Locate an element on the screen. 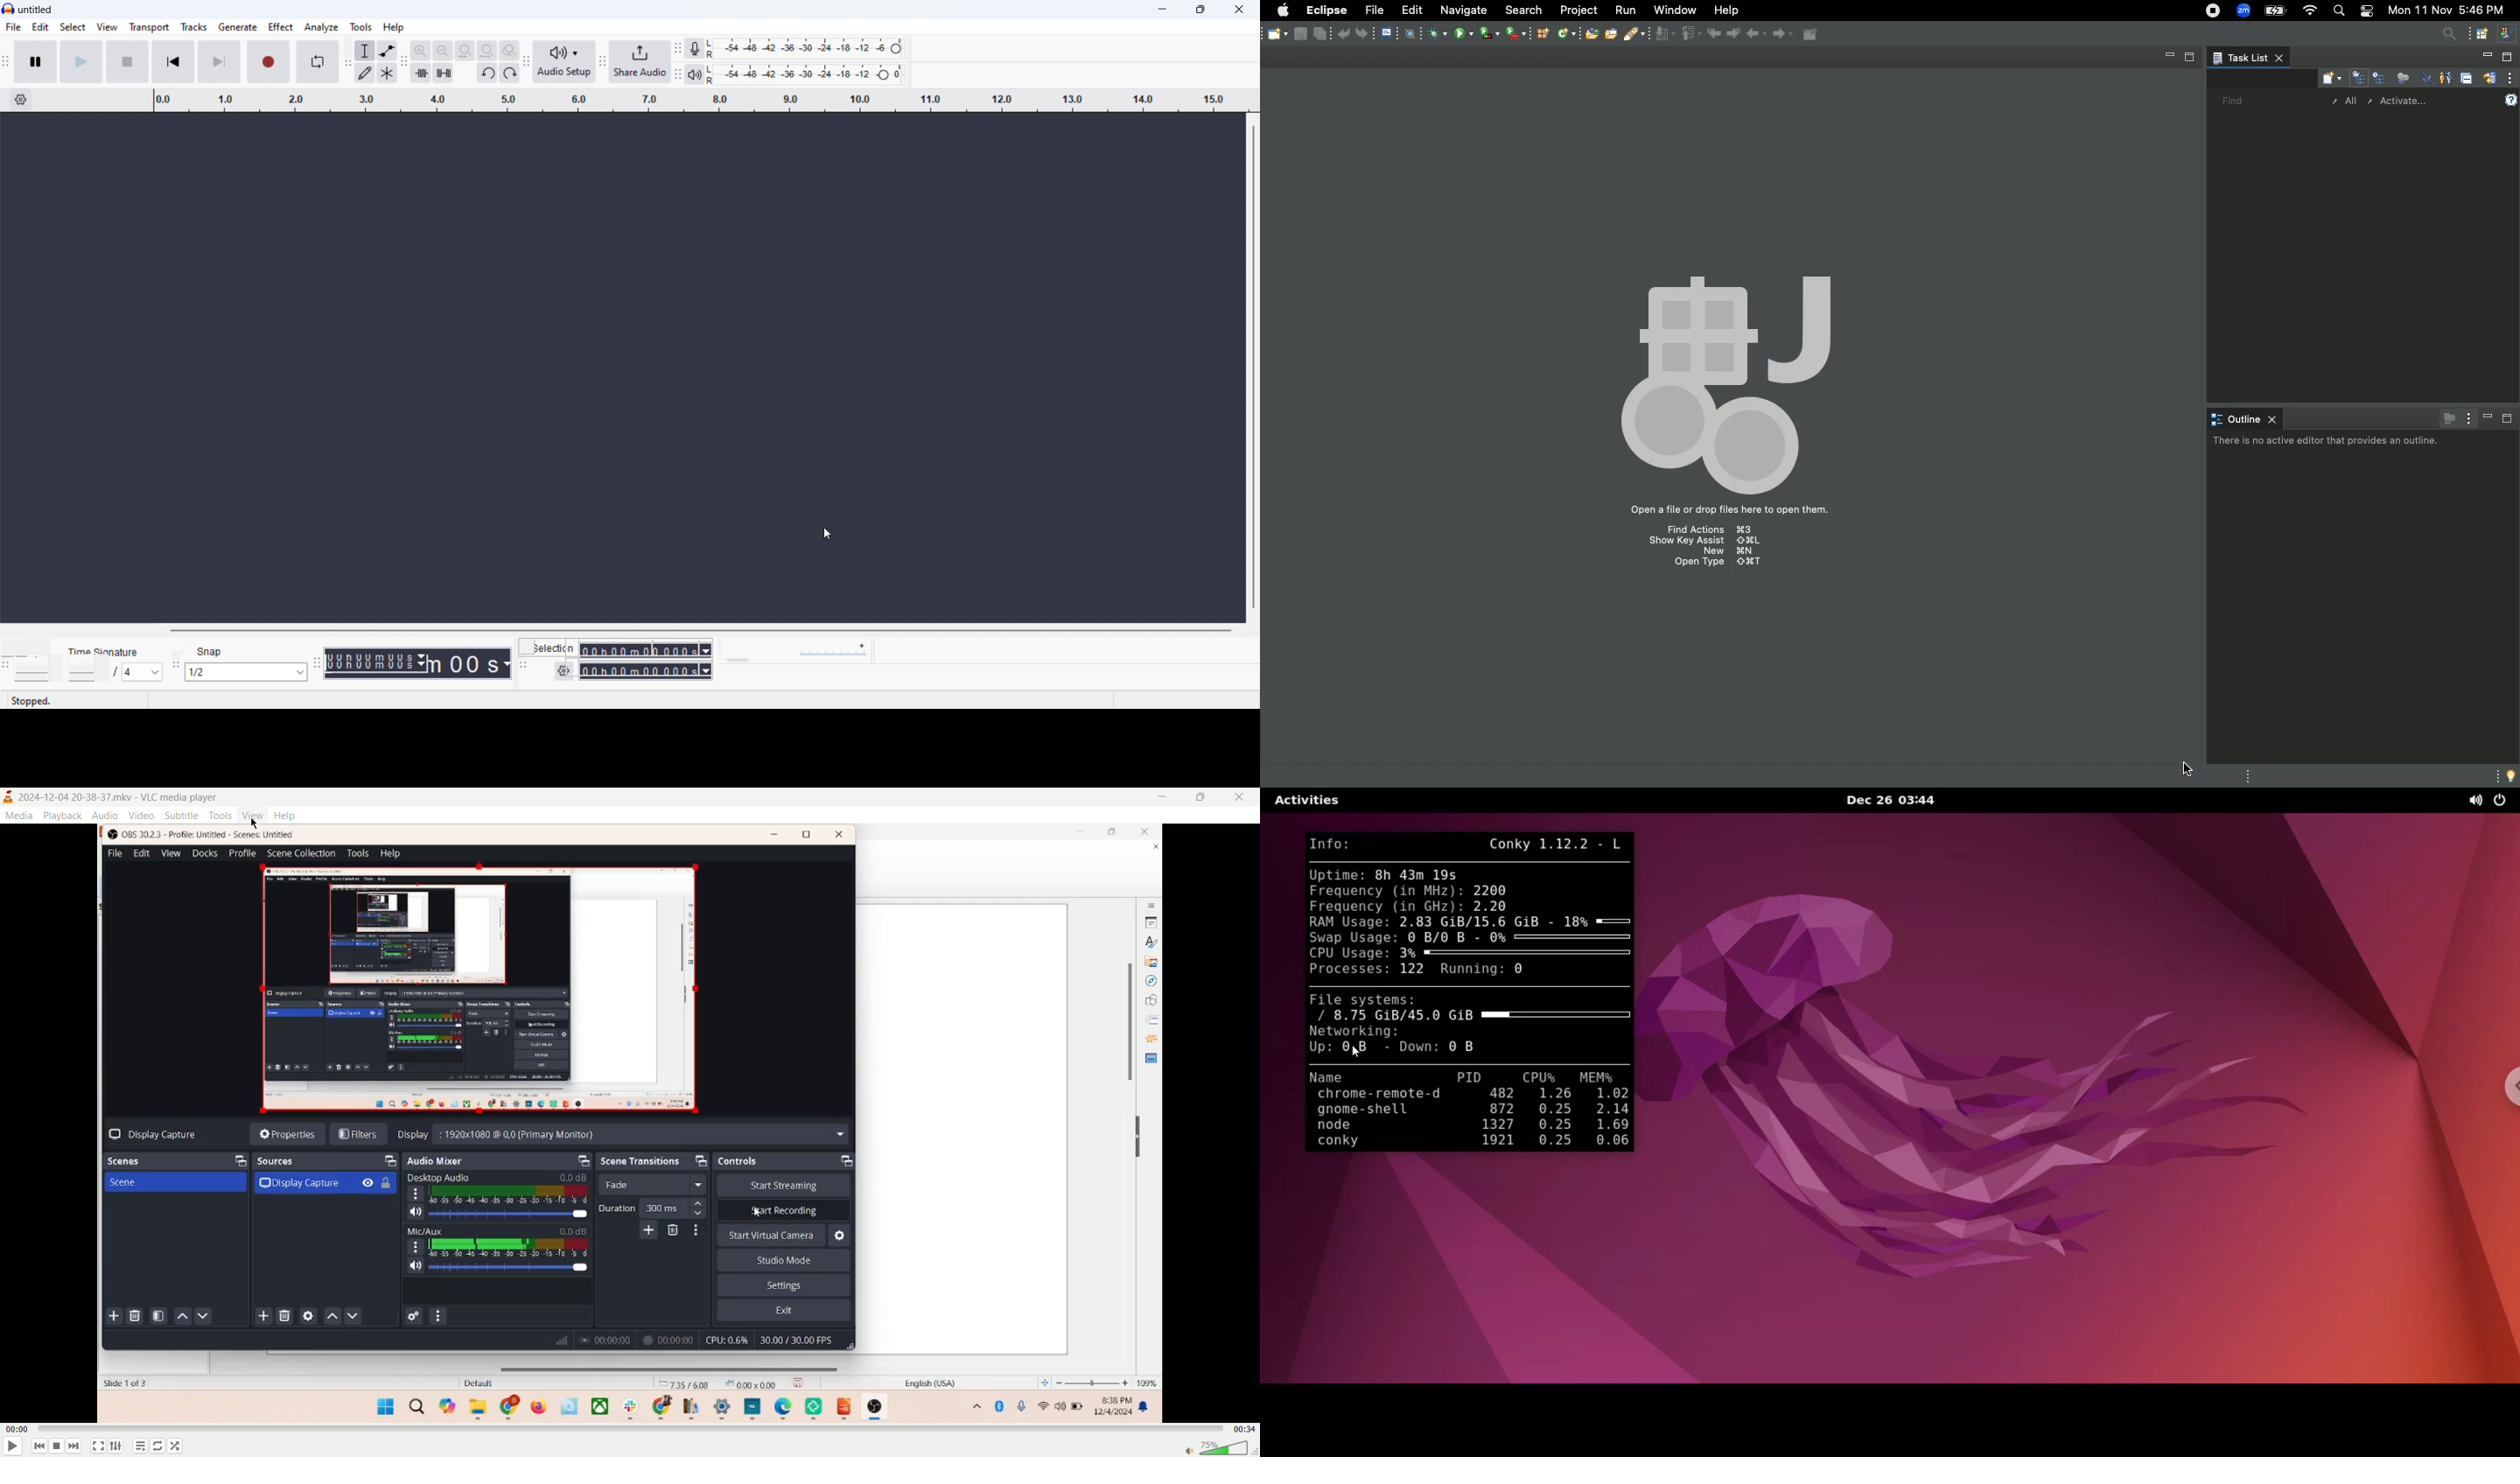  playback level is located at coordinates (809, 74).